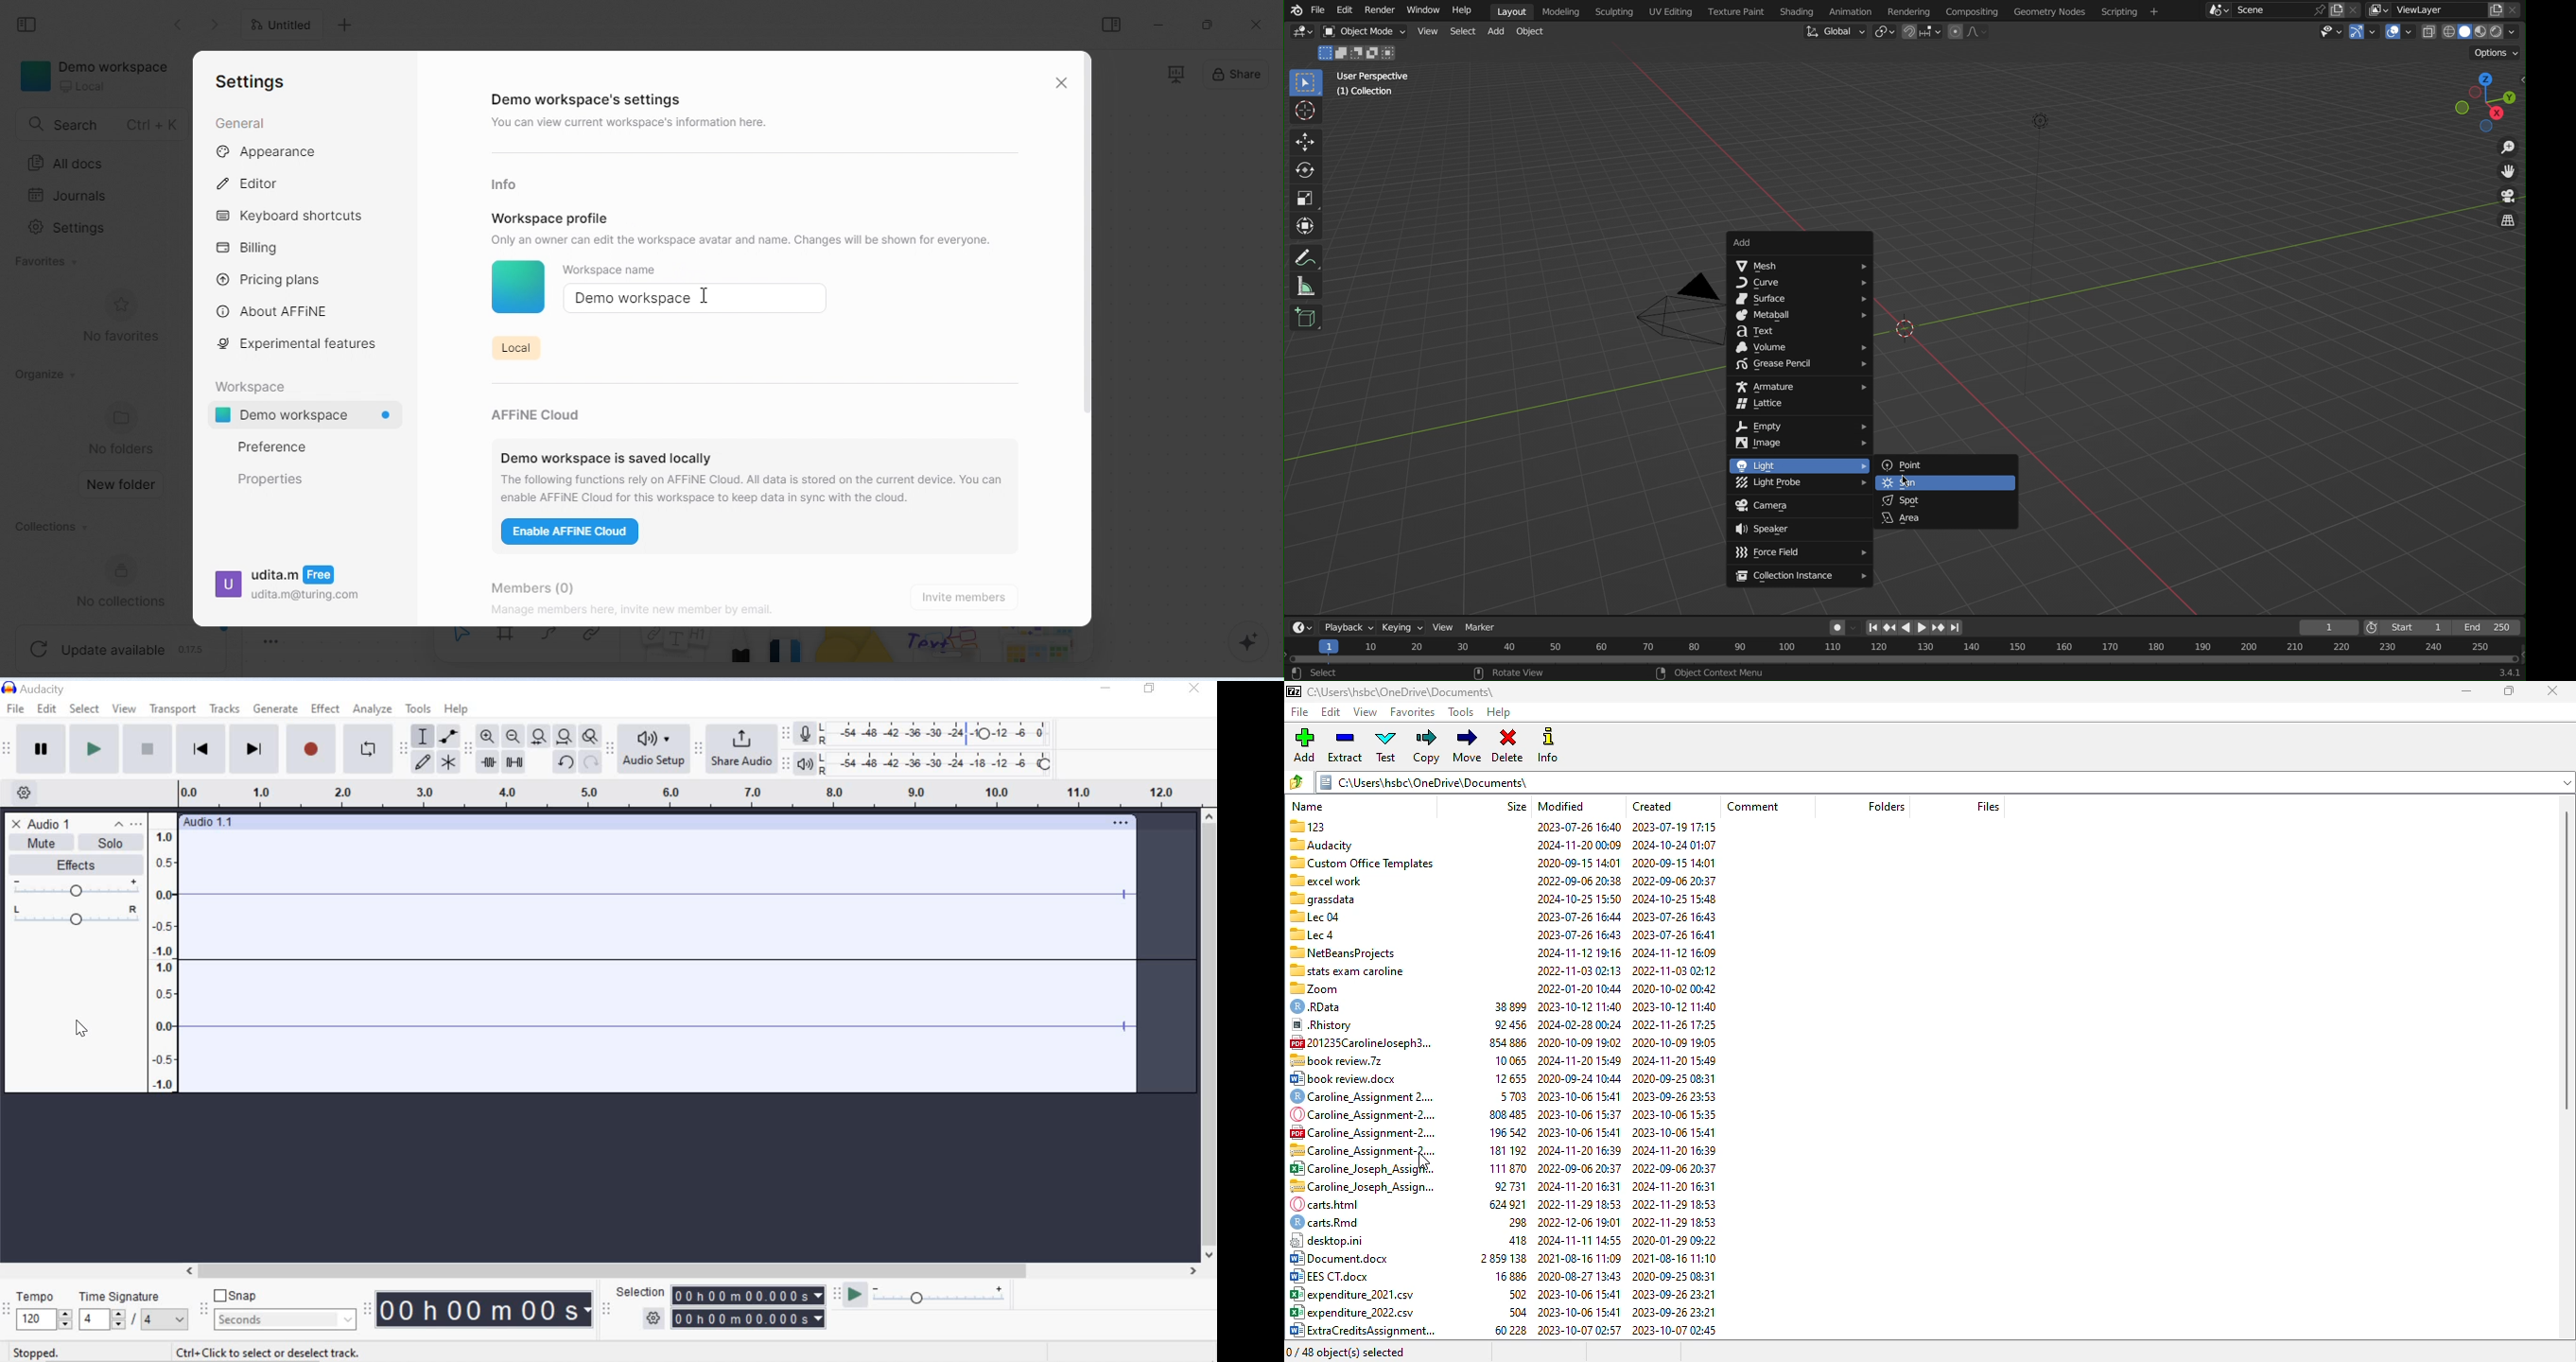 The image size is (2576, 1372). I want to click on info, so click(1549, 745).